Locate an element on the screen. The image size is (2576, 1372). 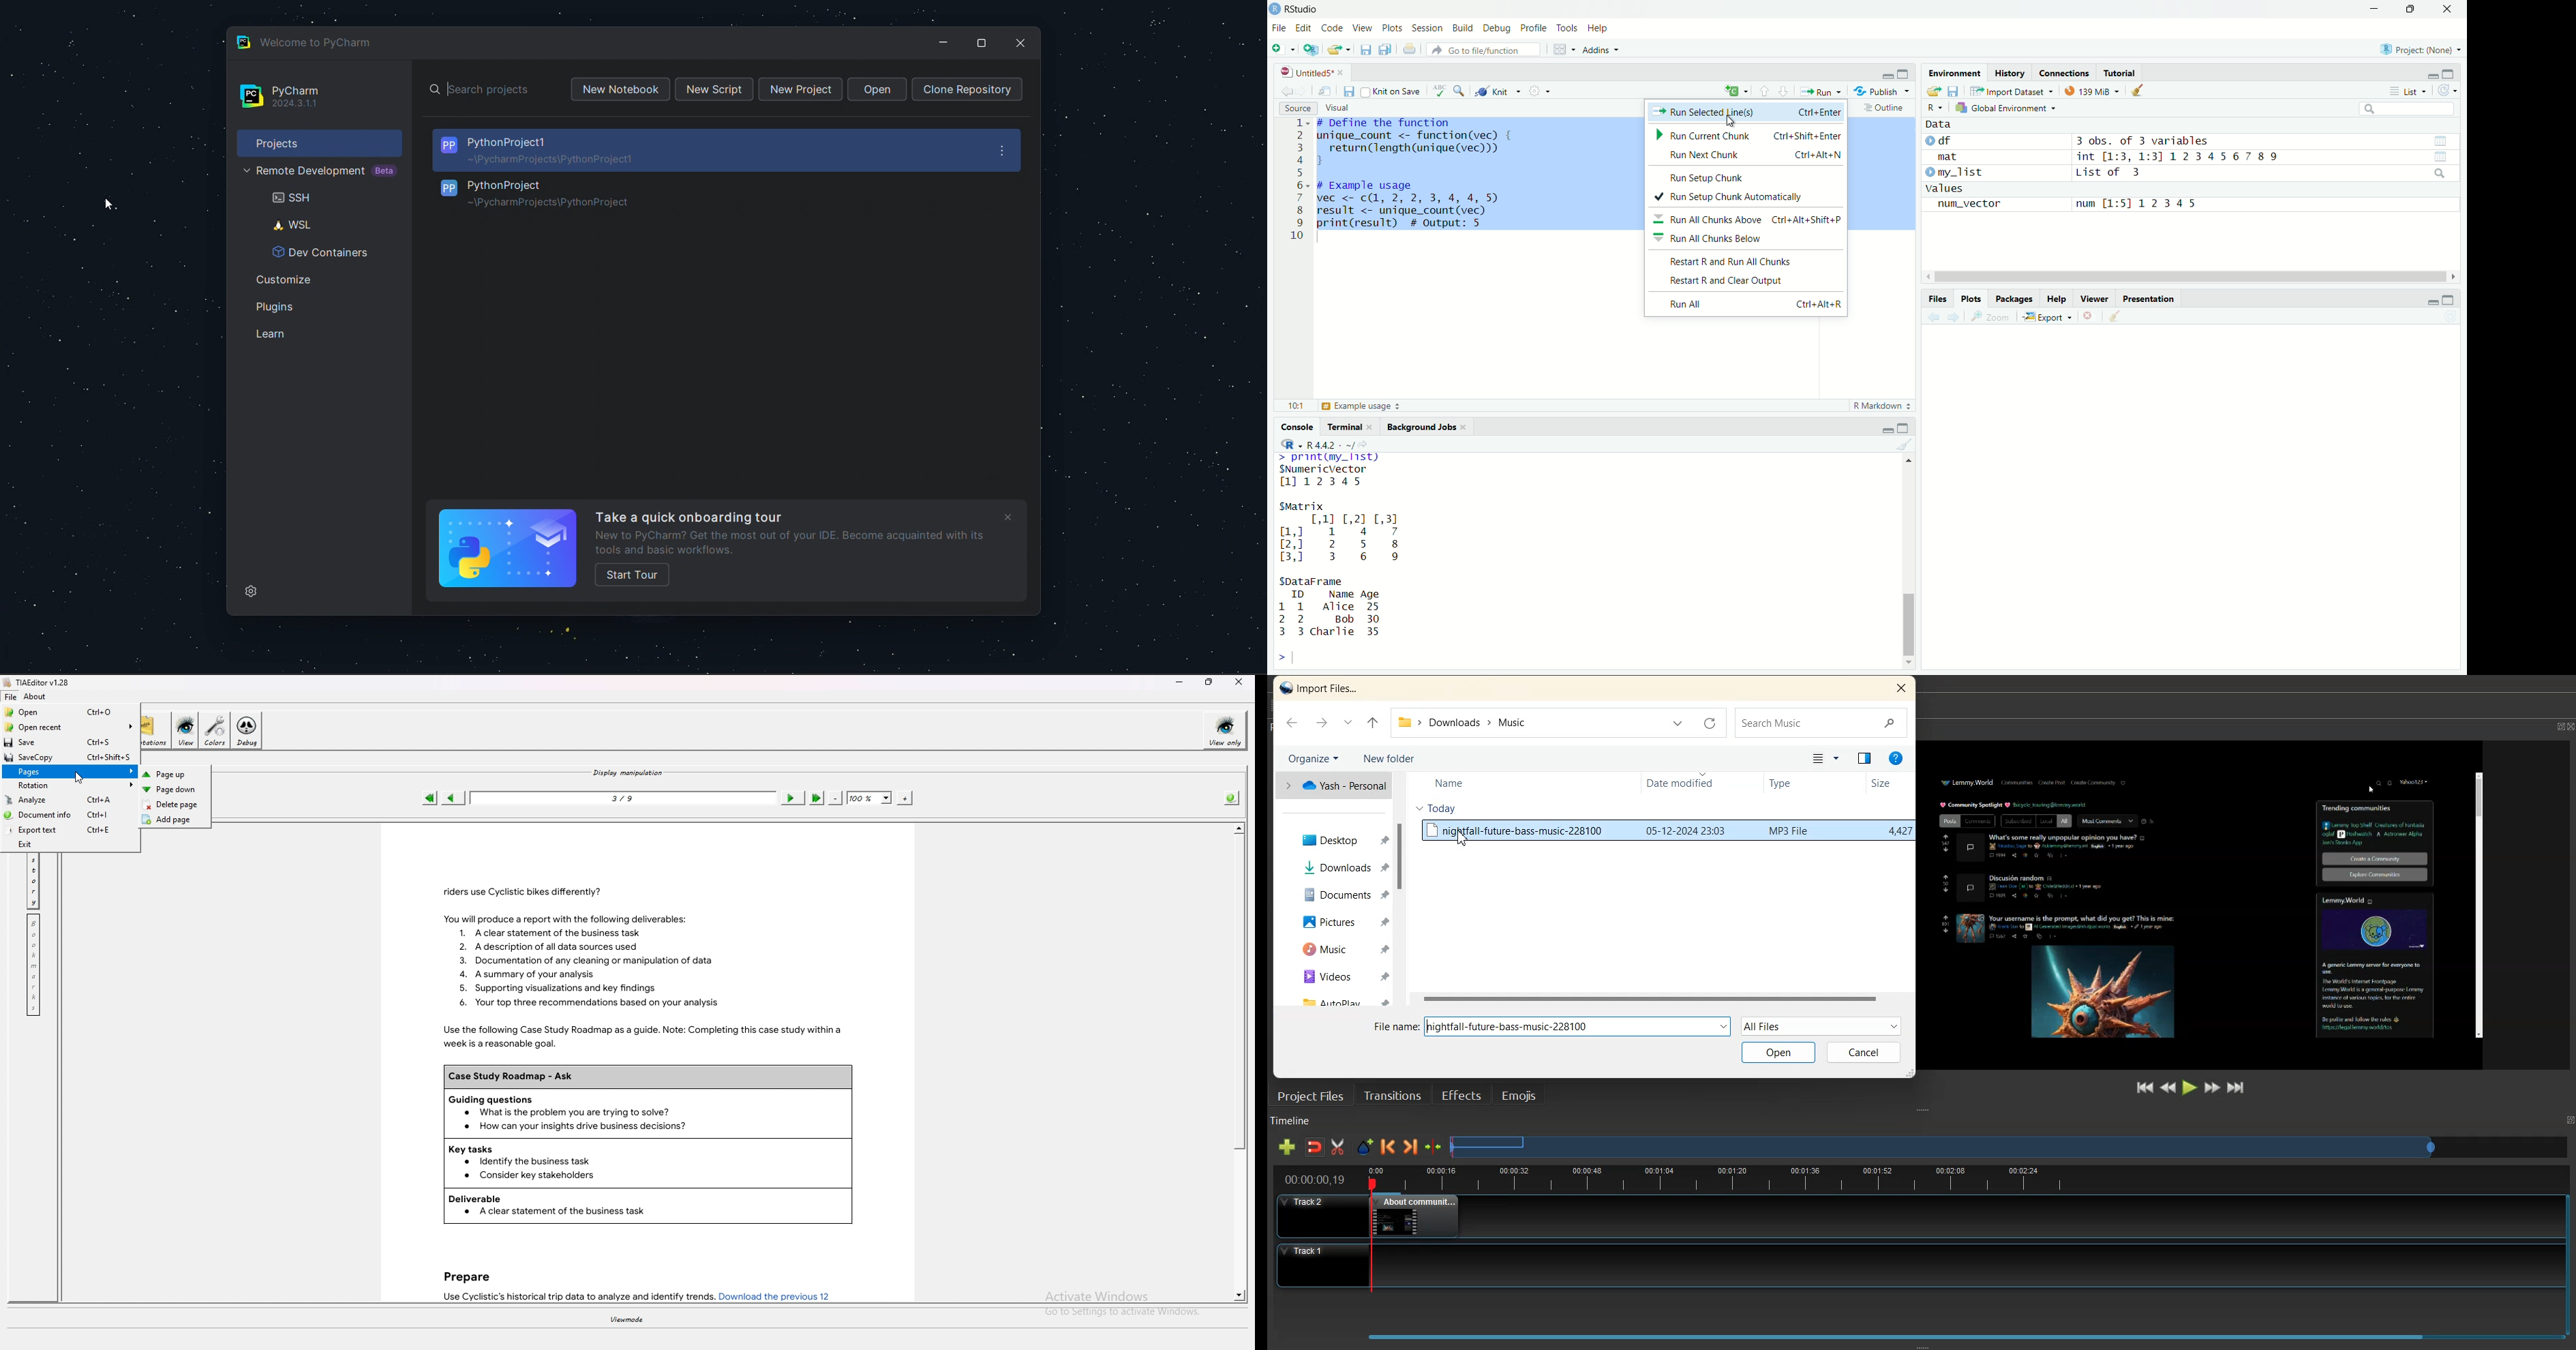
Zoom is located at coordinates (1994, 317).